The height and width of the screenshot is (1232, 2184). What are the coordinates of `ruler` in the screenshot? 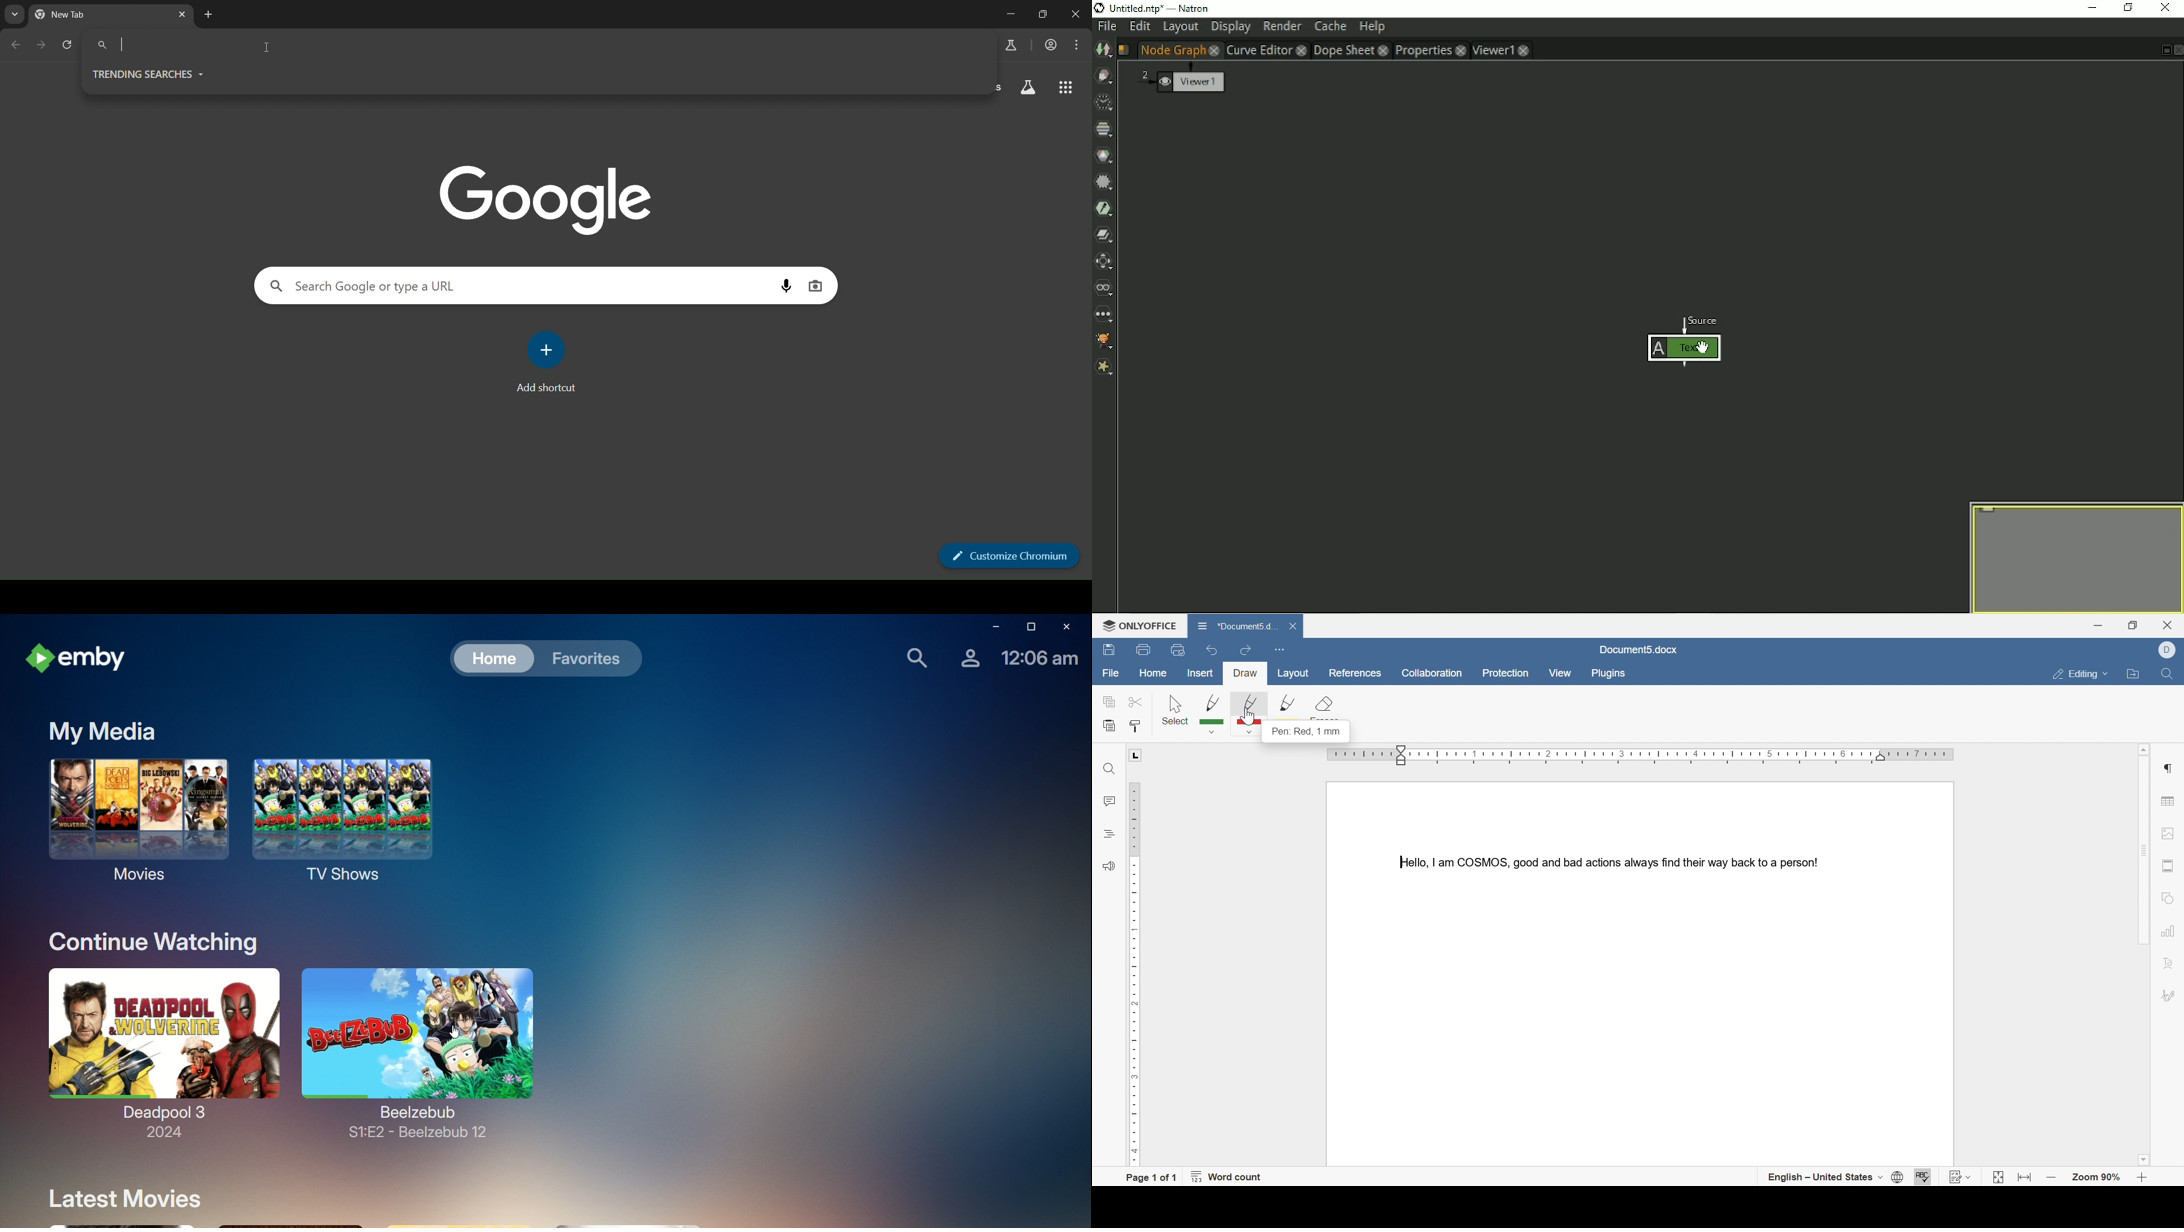 It's located at (1644, 756).